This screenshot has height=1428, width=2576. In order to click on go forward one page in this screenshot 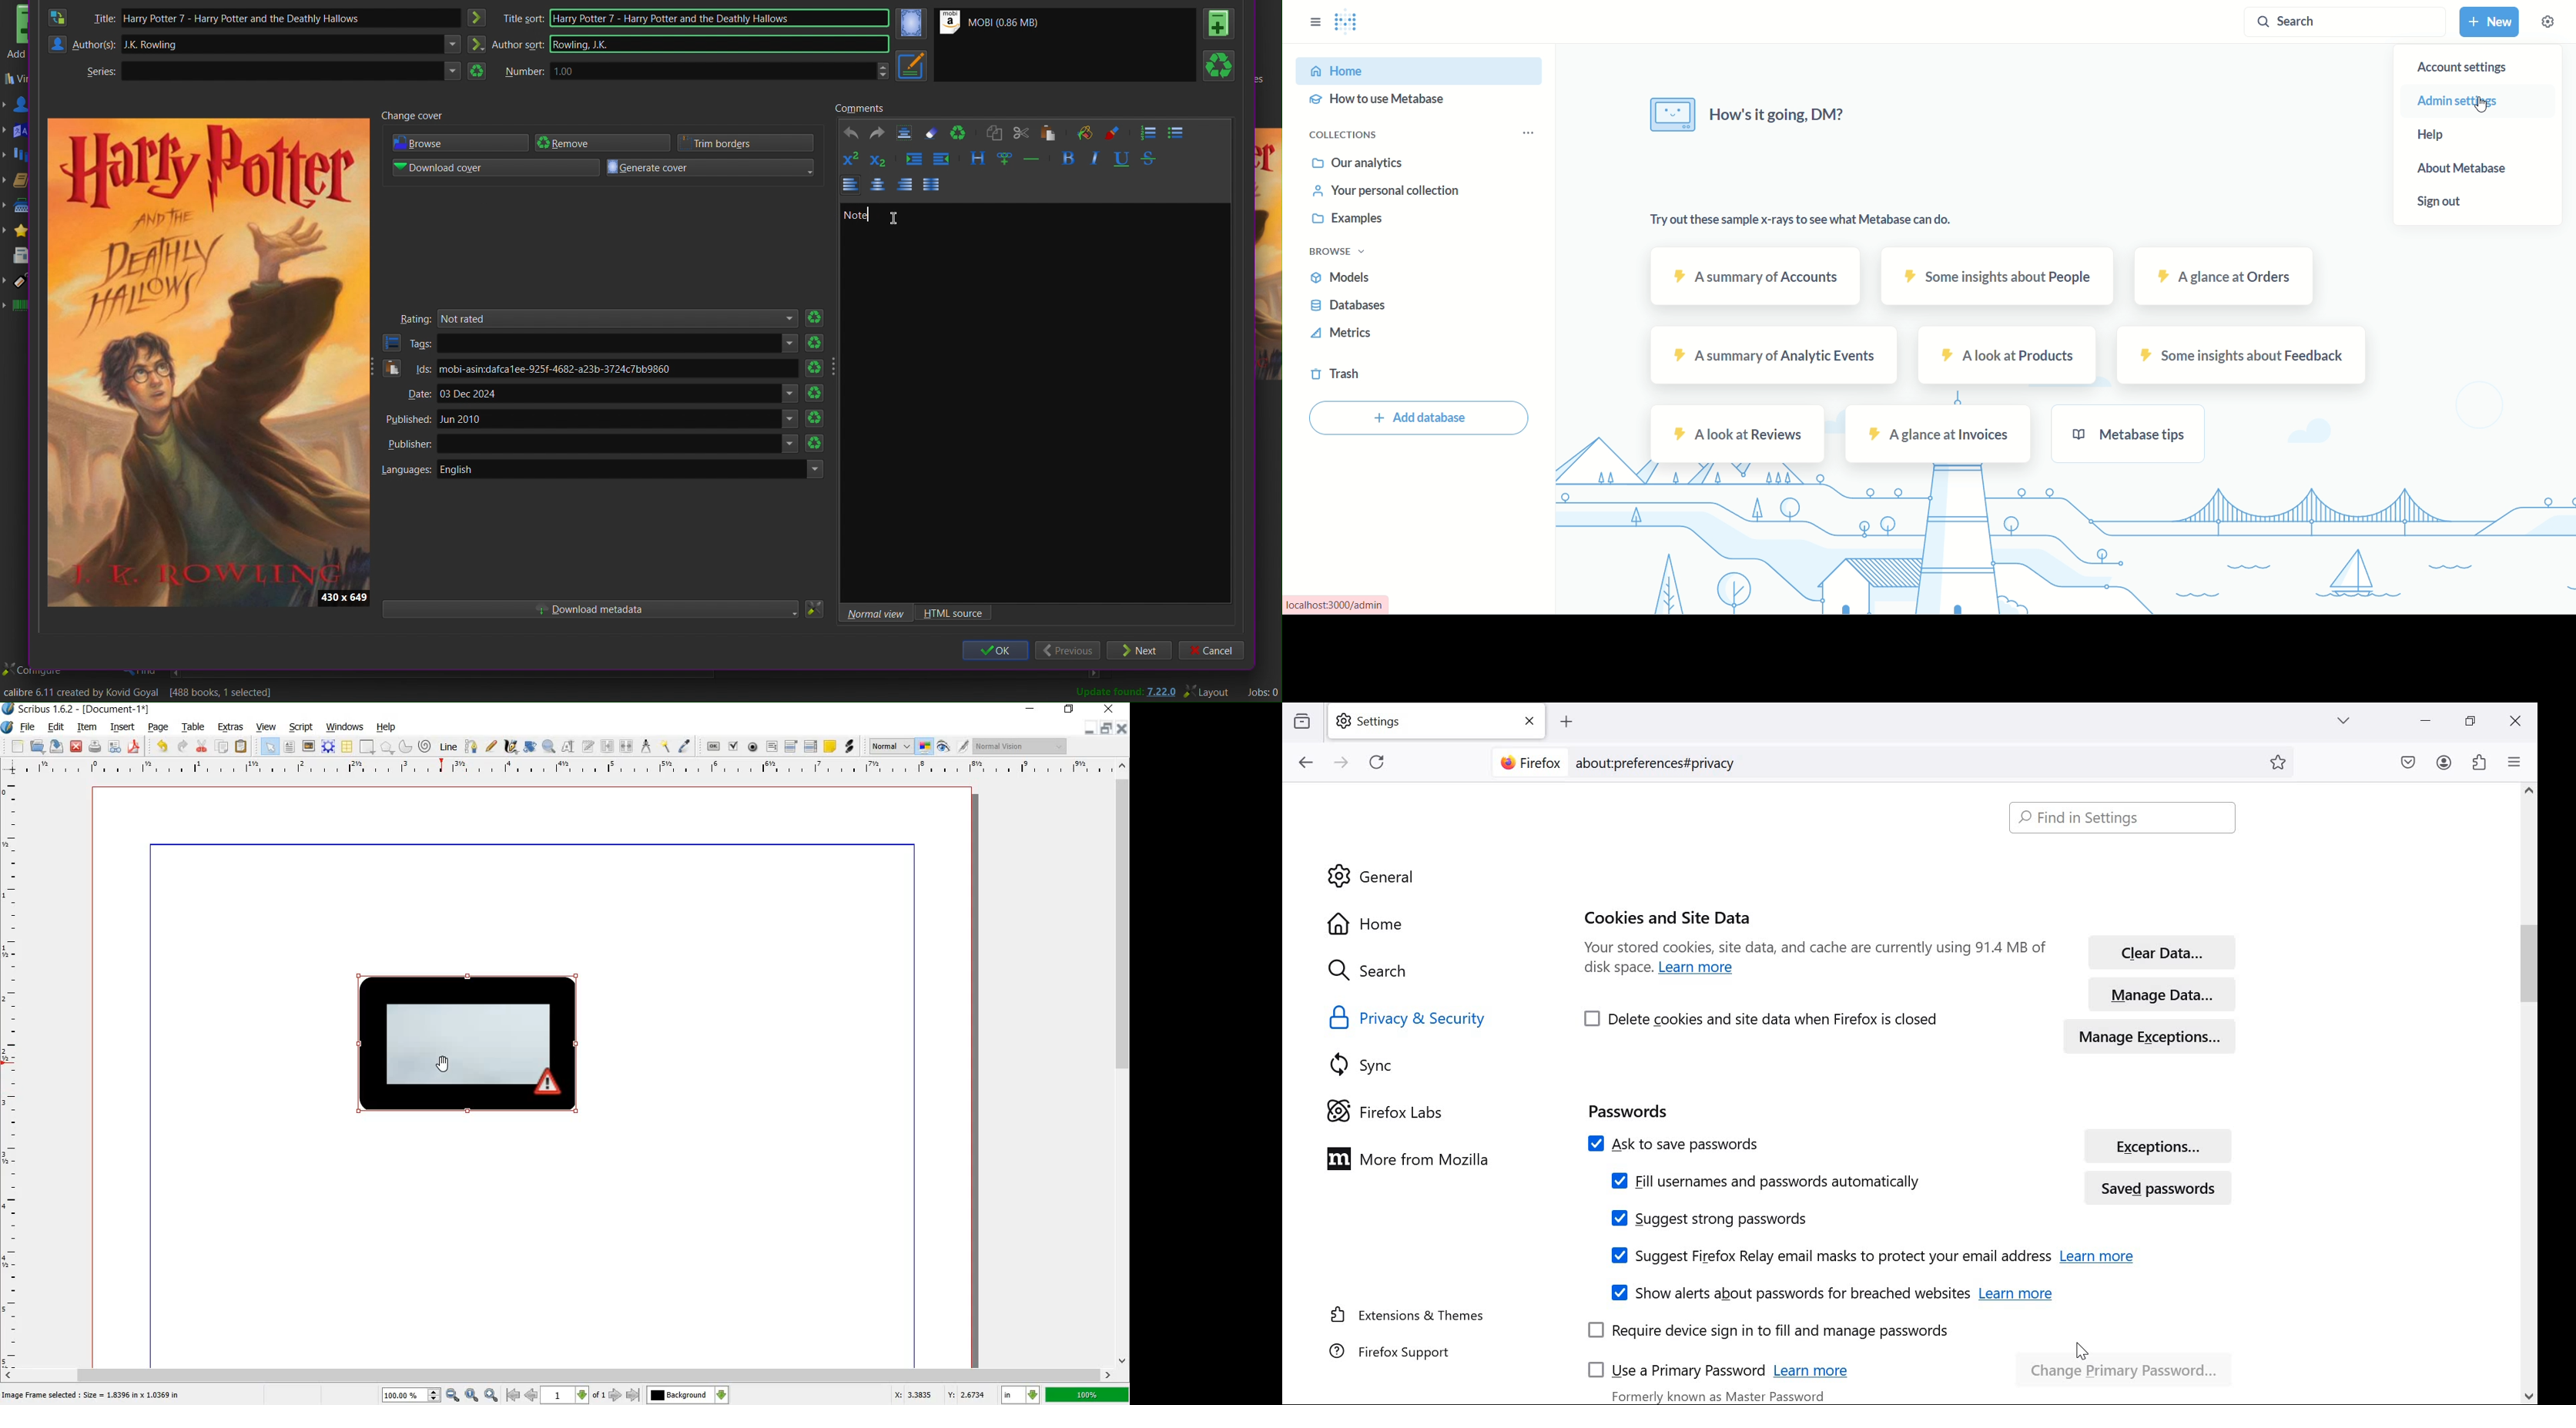, I will do `click(1343, 763)`.